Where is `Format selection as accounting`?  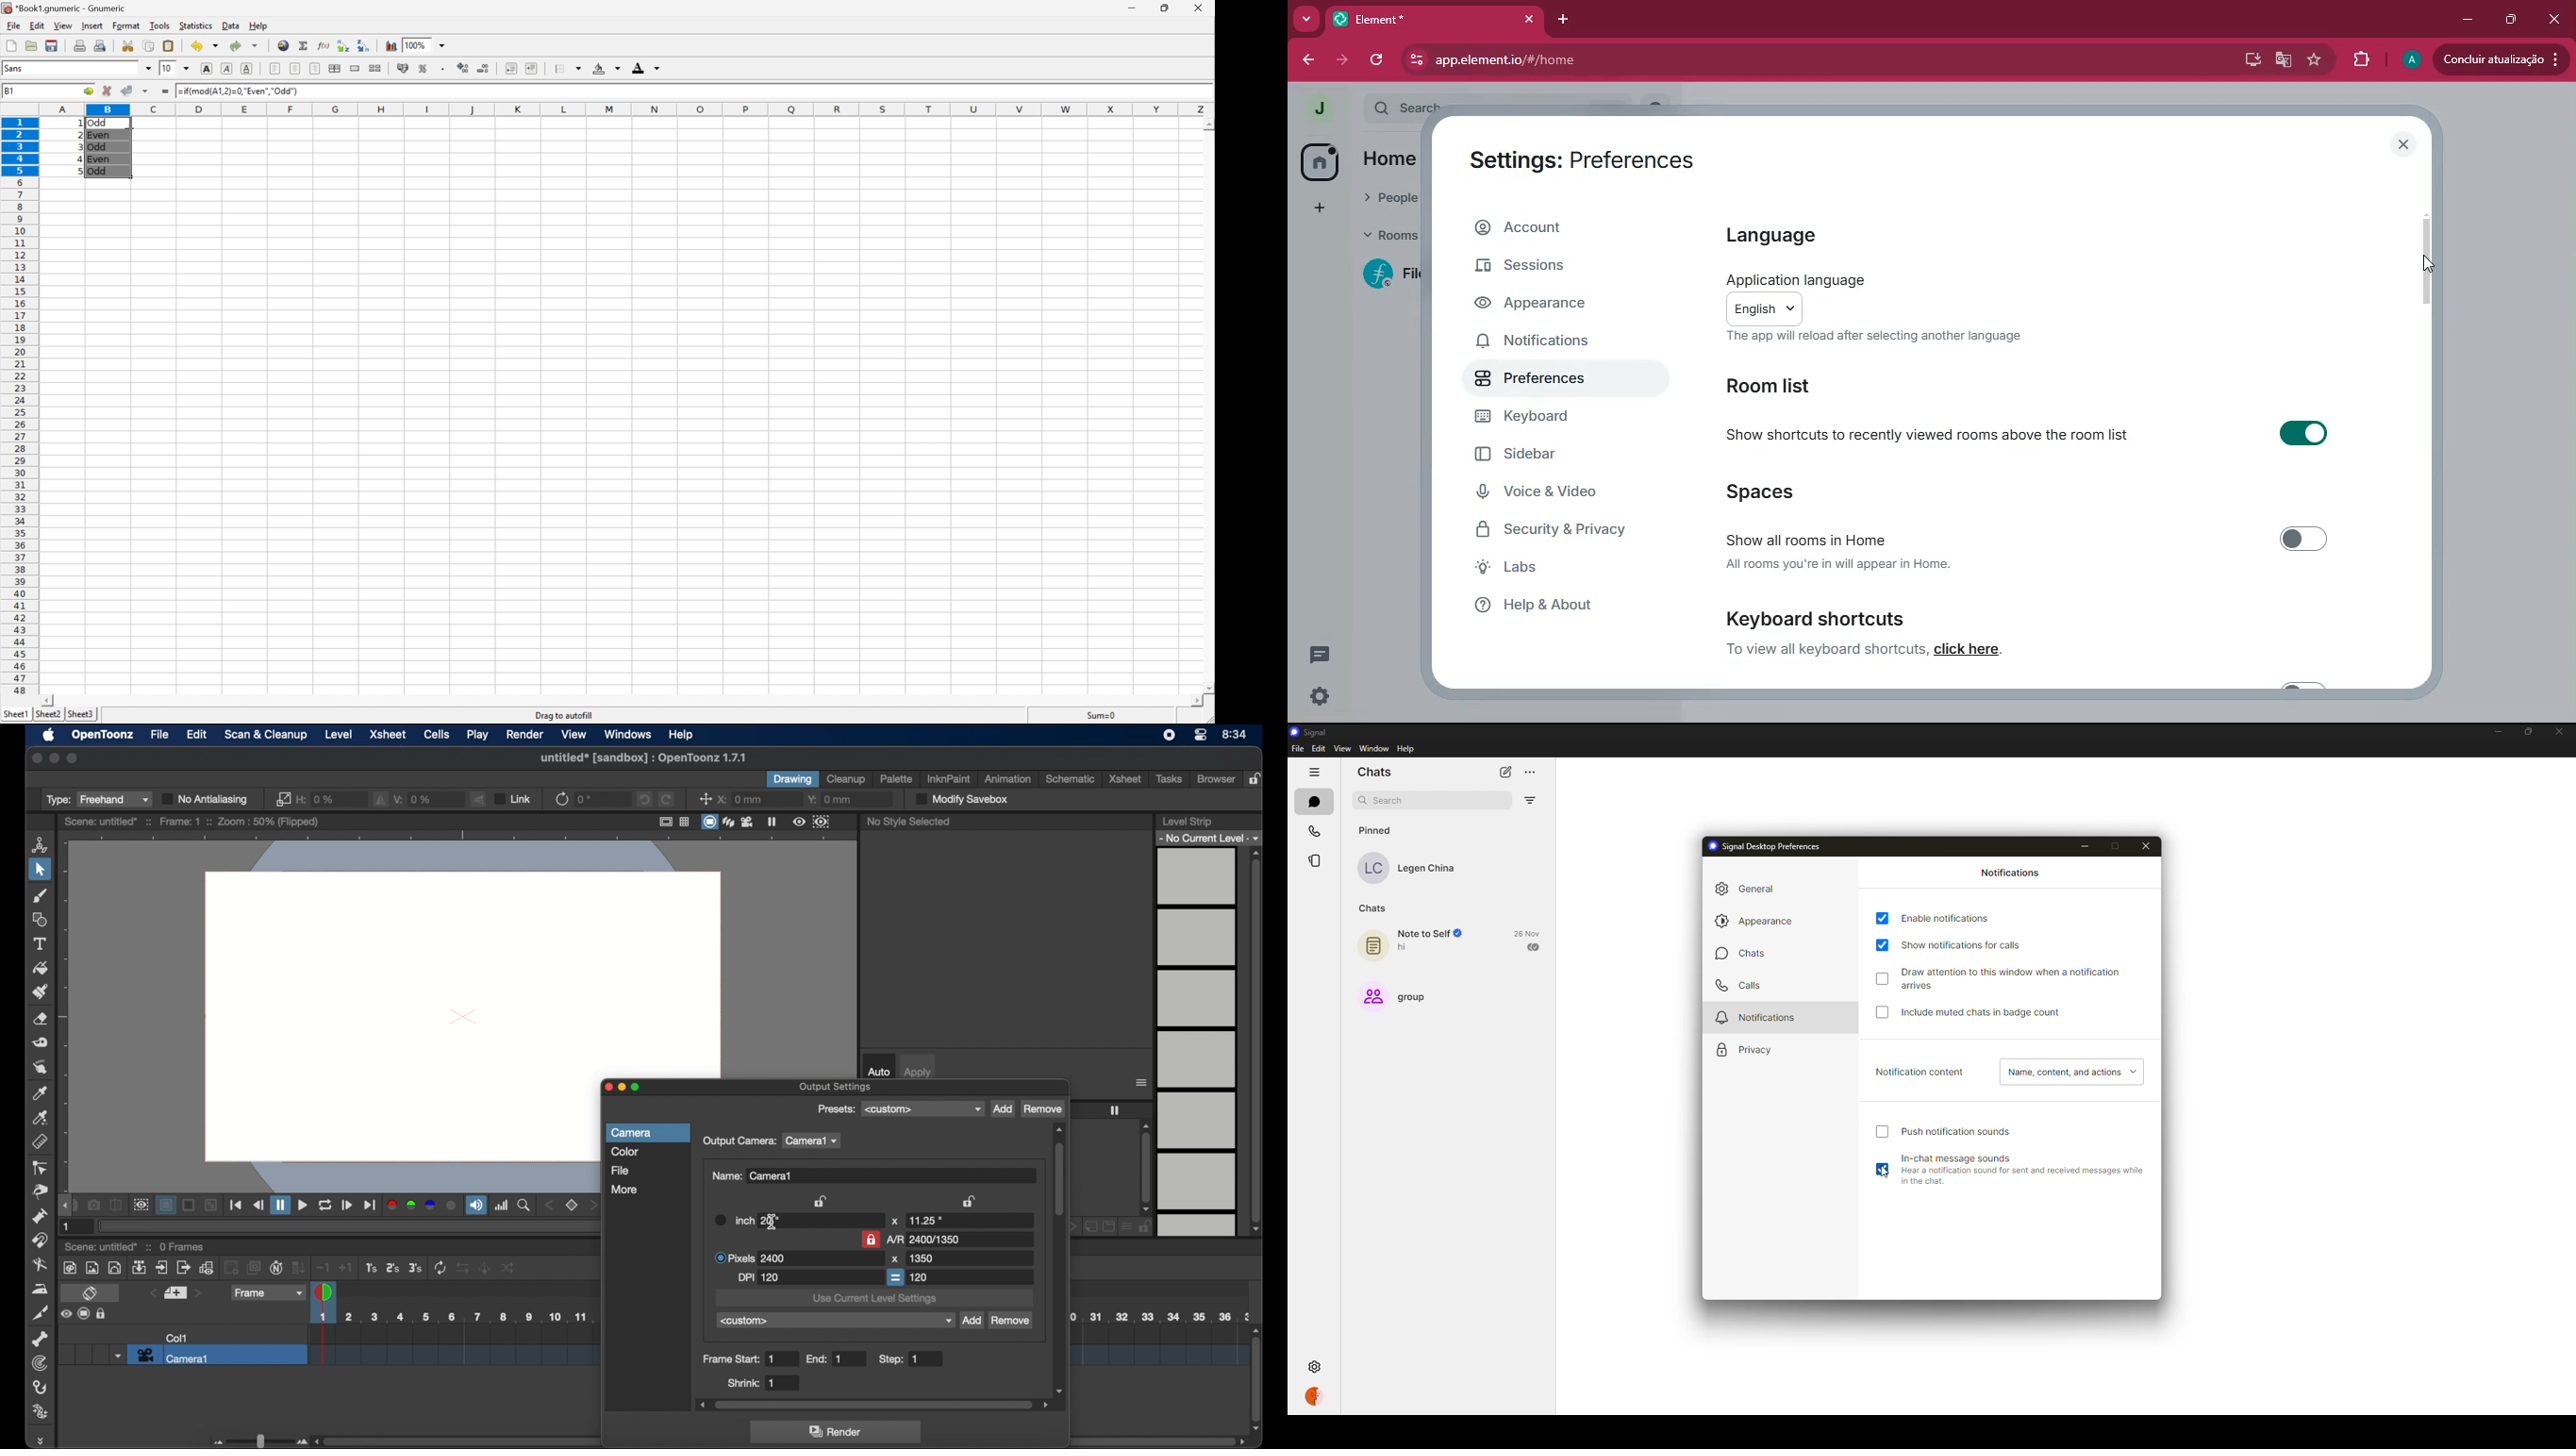
Format selection as accounting is located at coordinates (402, 68).